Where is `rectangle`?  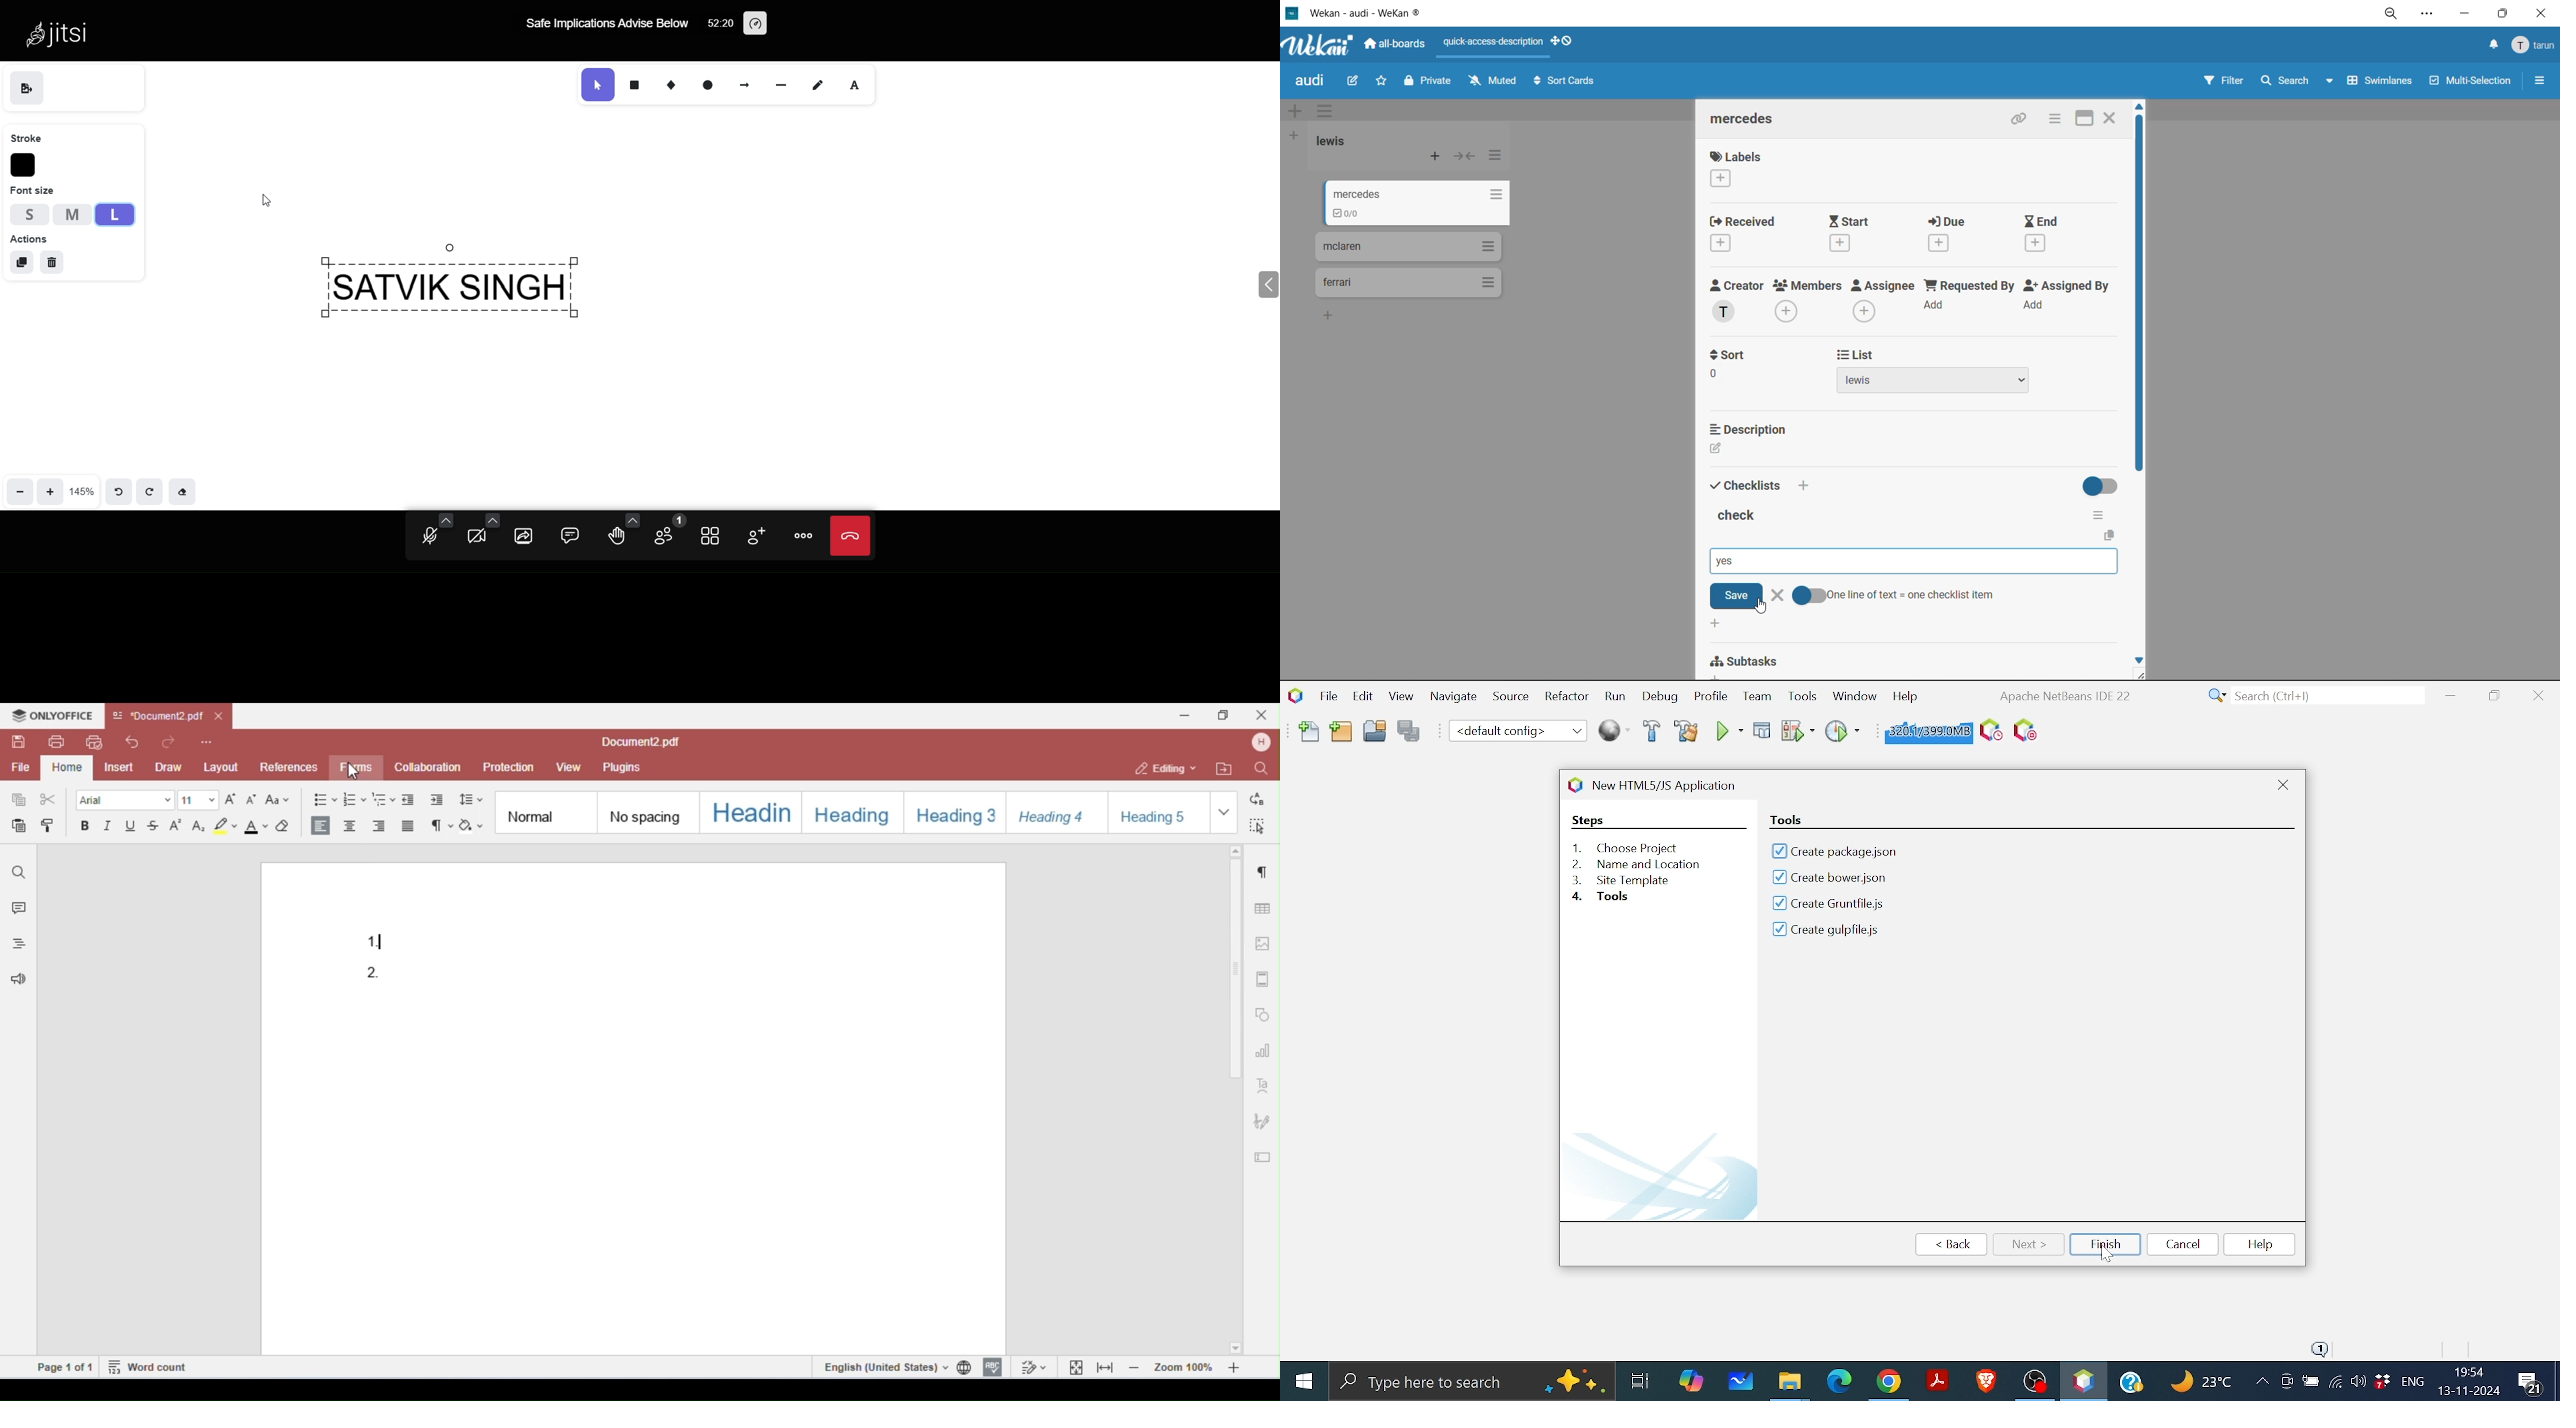 rectangle is located at coordinates (634, 85).